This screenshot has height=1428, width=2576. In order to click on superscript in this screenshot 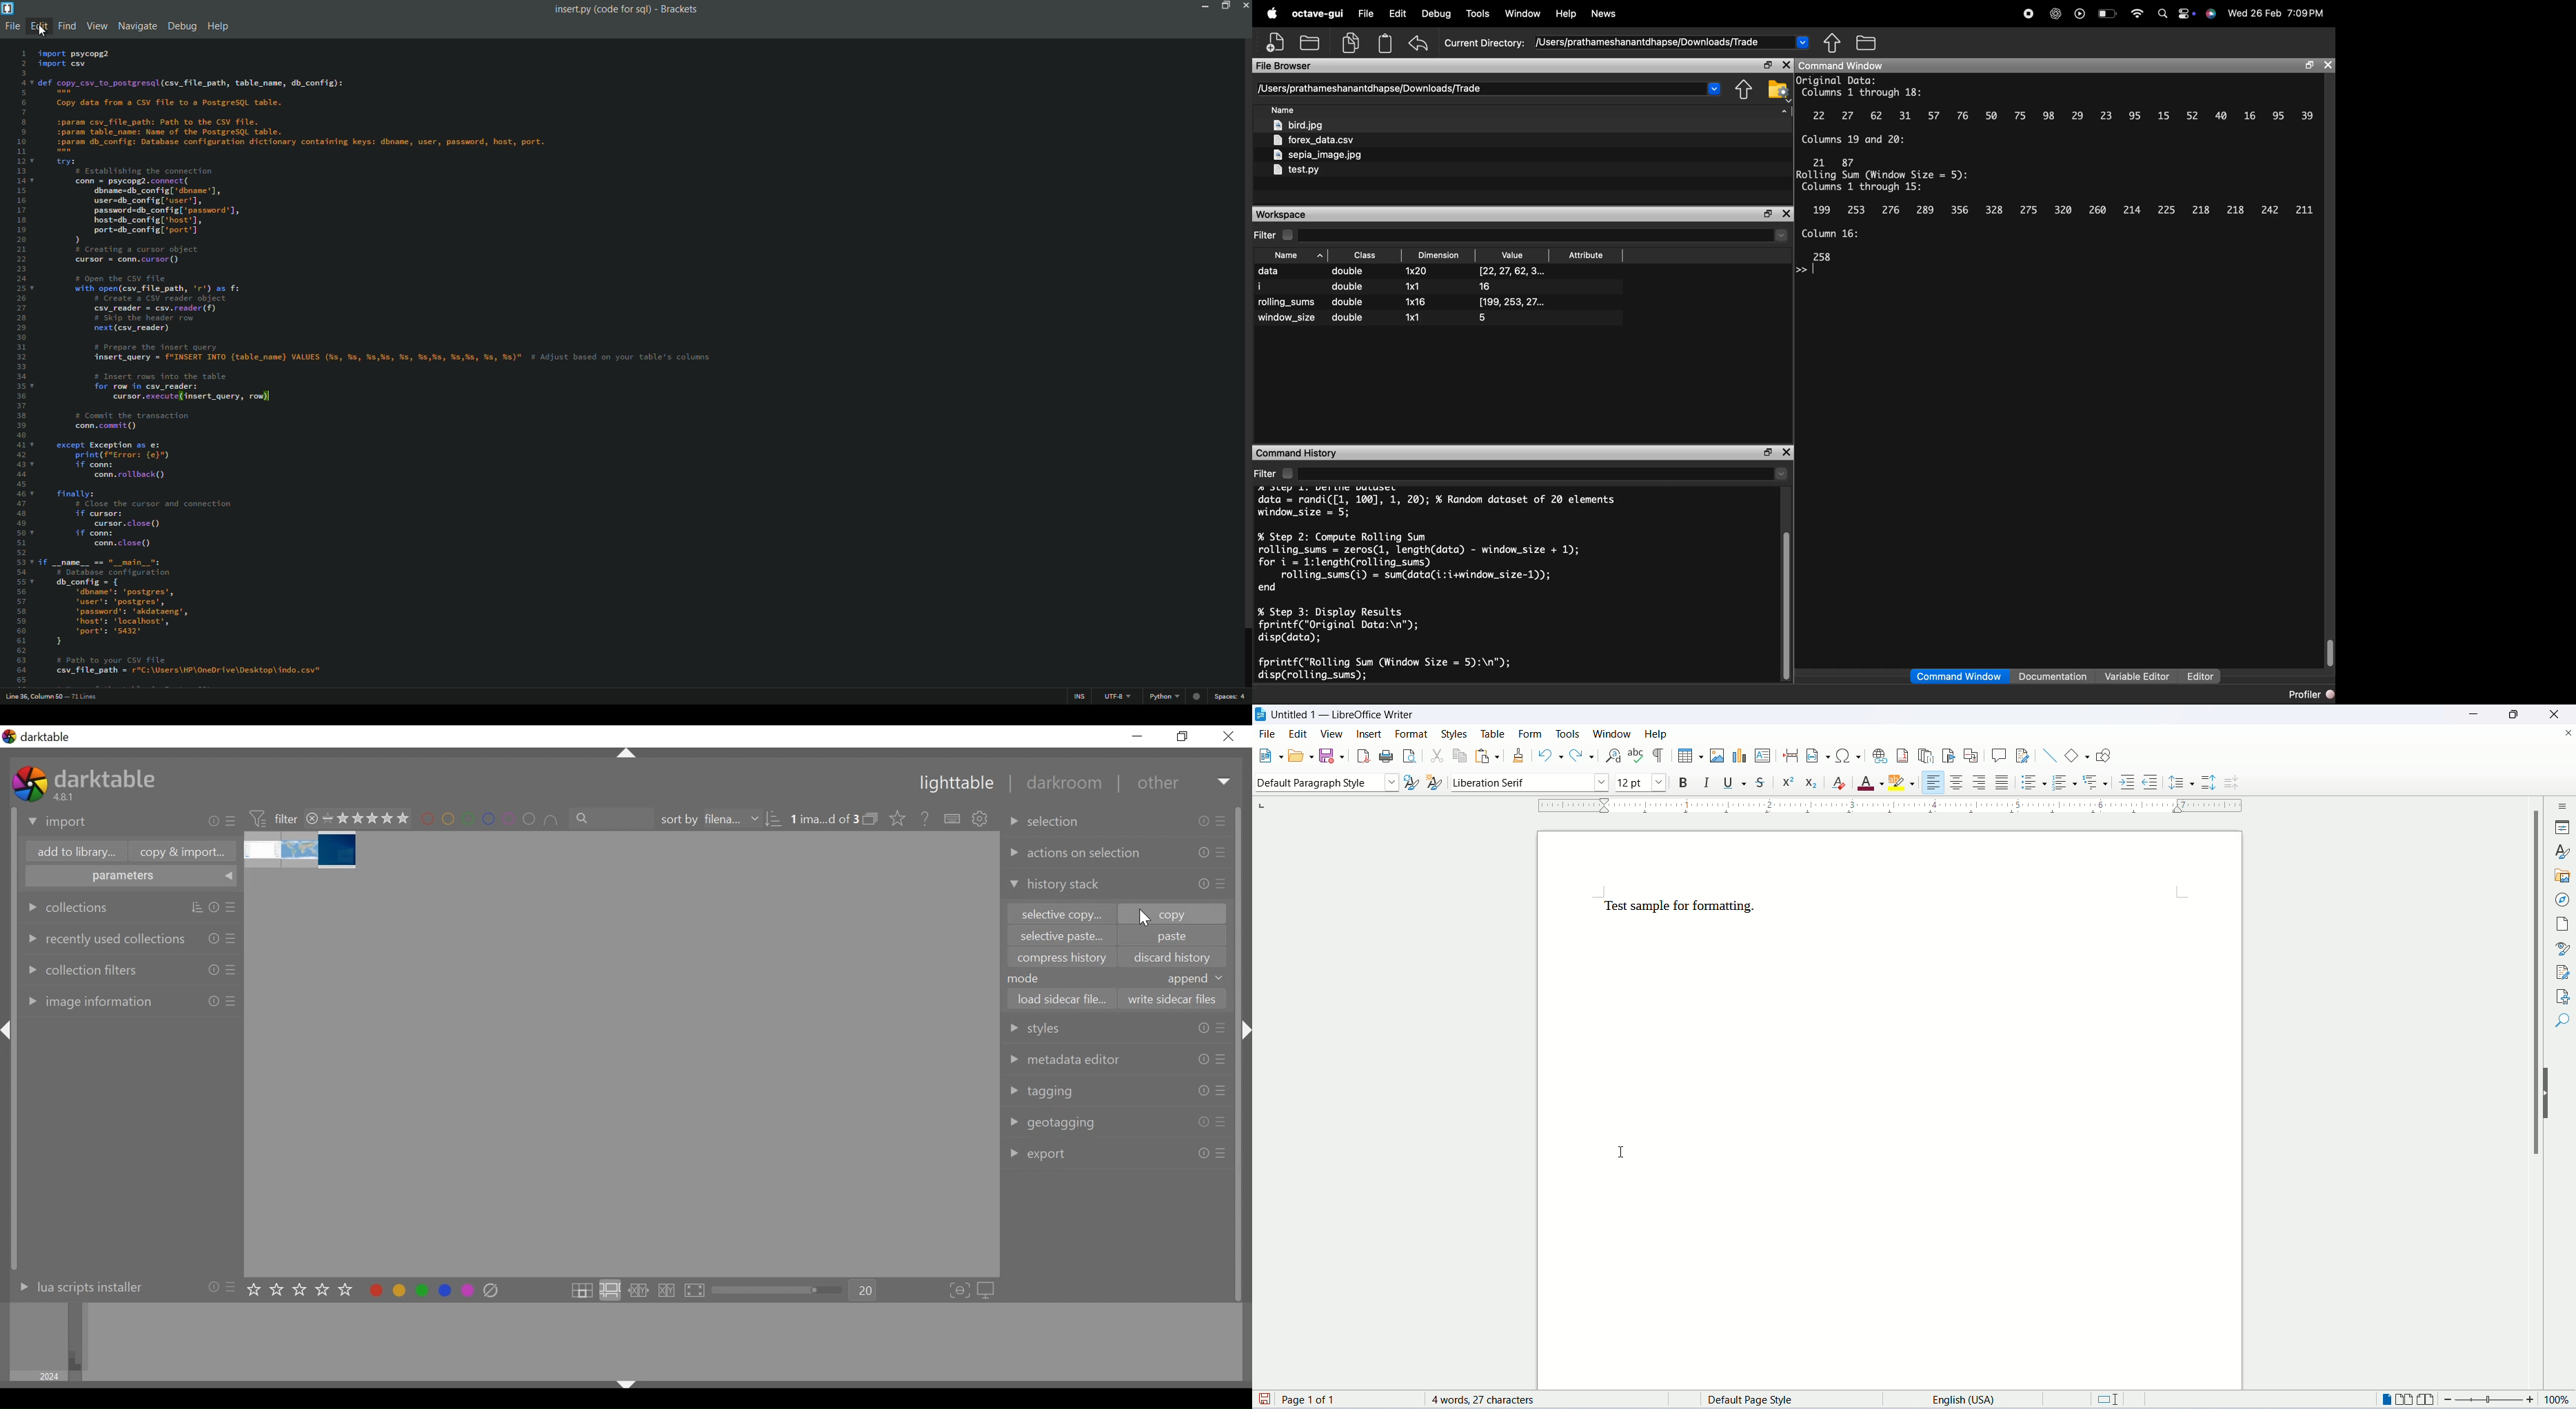, I will do `click(1789, 782)`.